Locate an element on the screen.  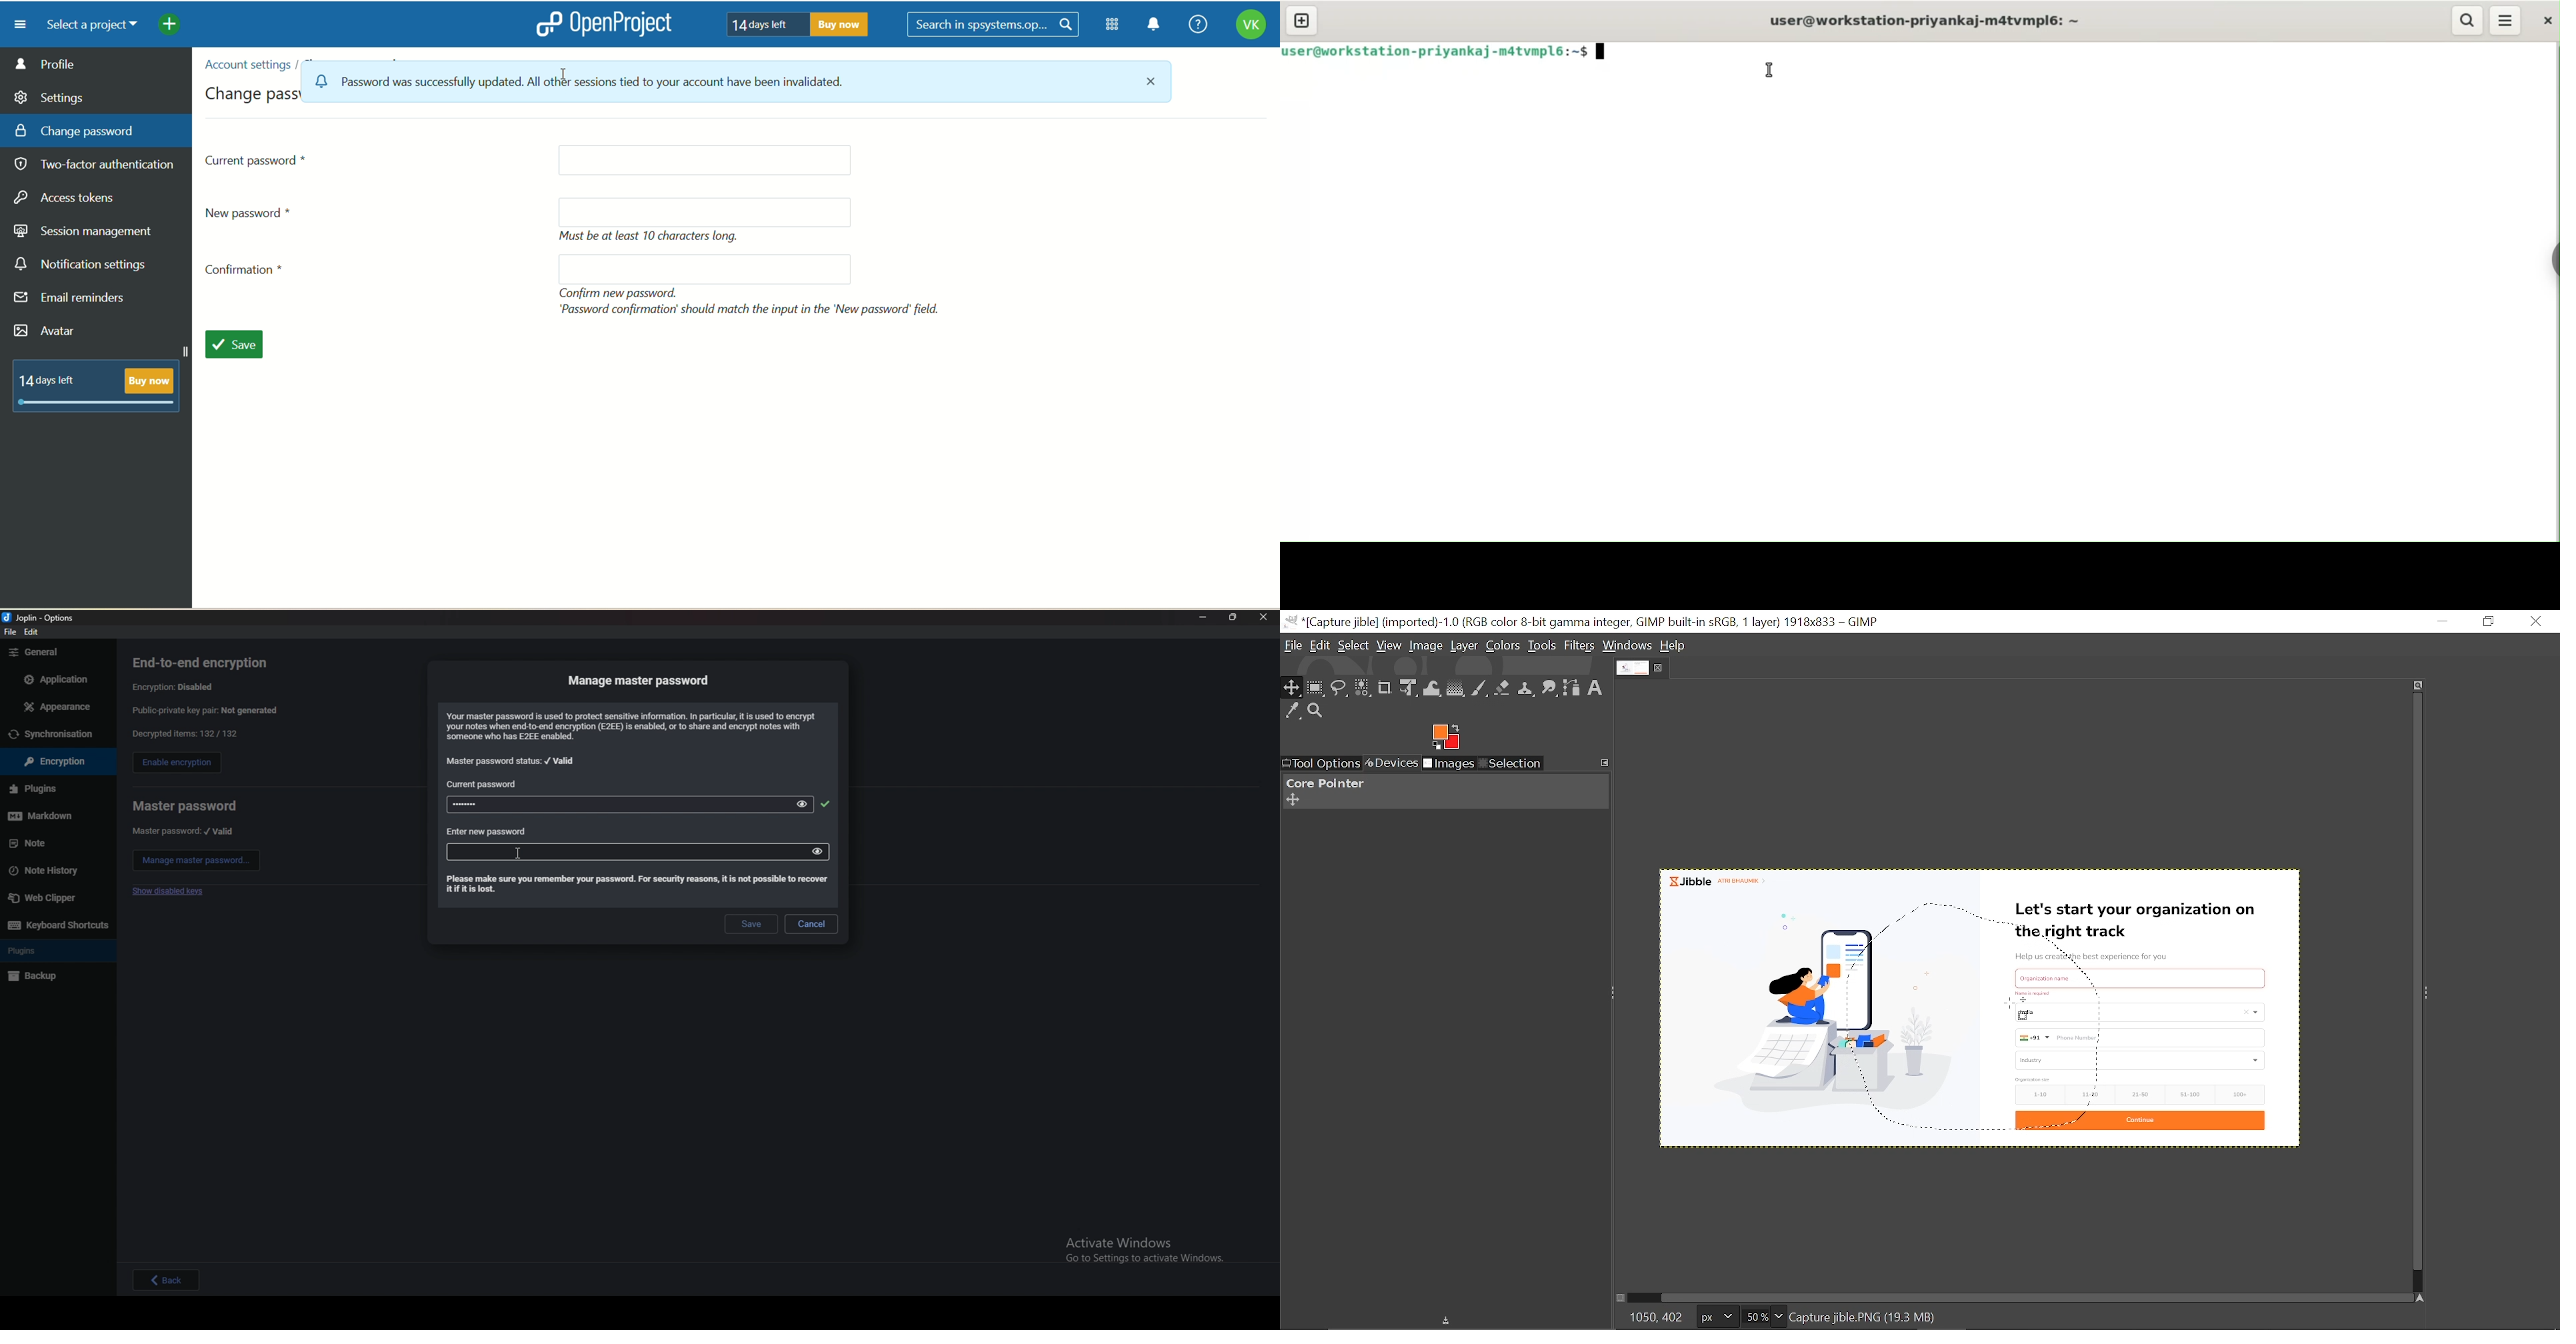
Phon Numbers is located at coordinates (2141, 1038).